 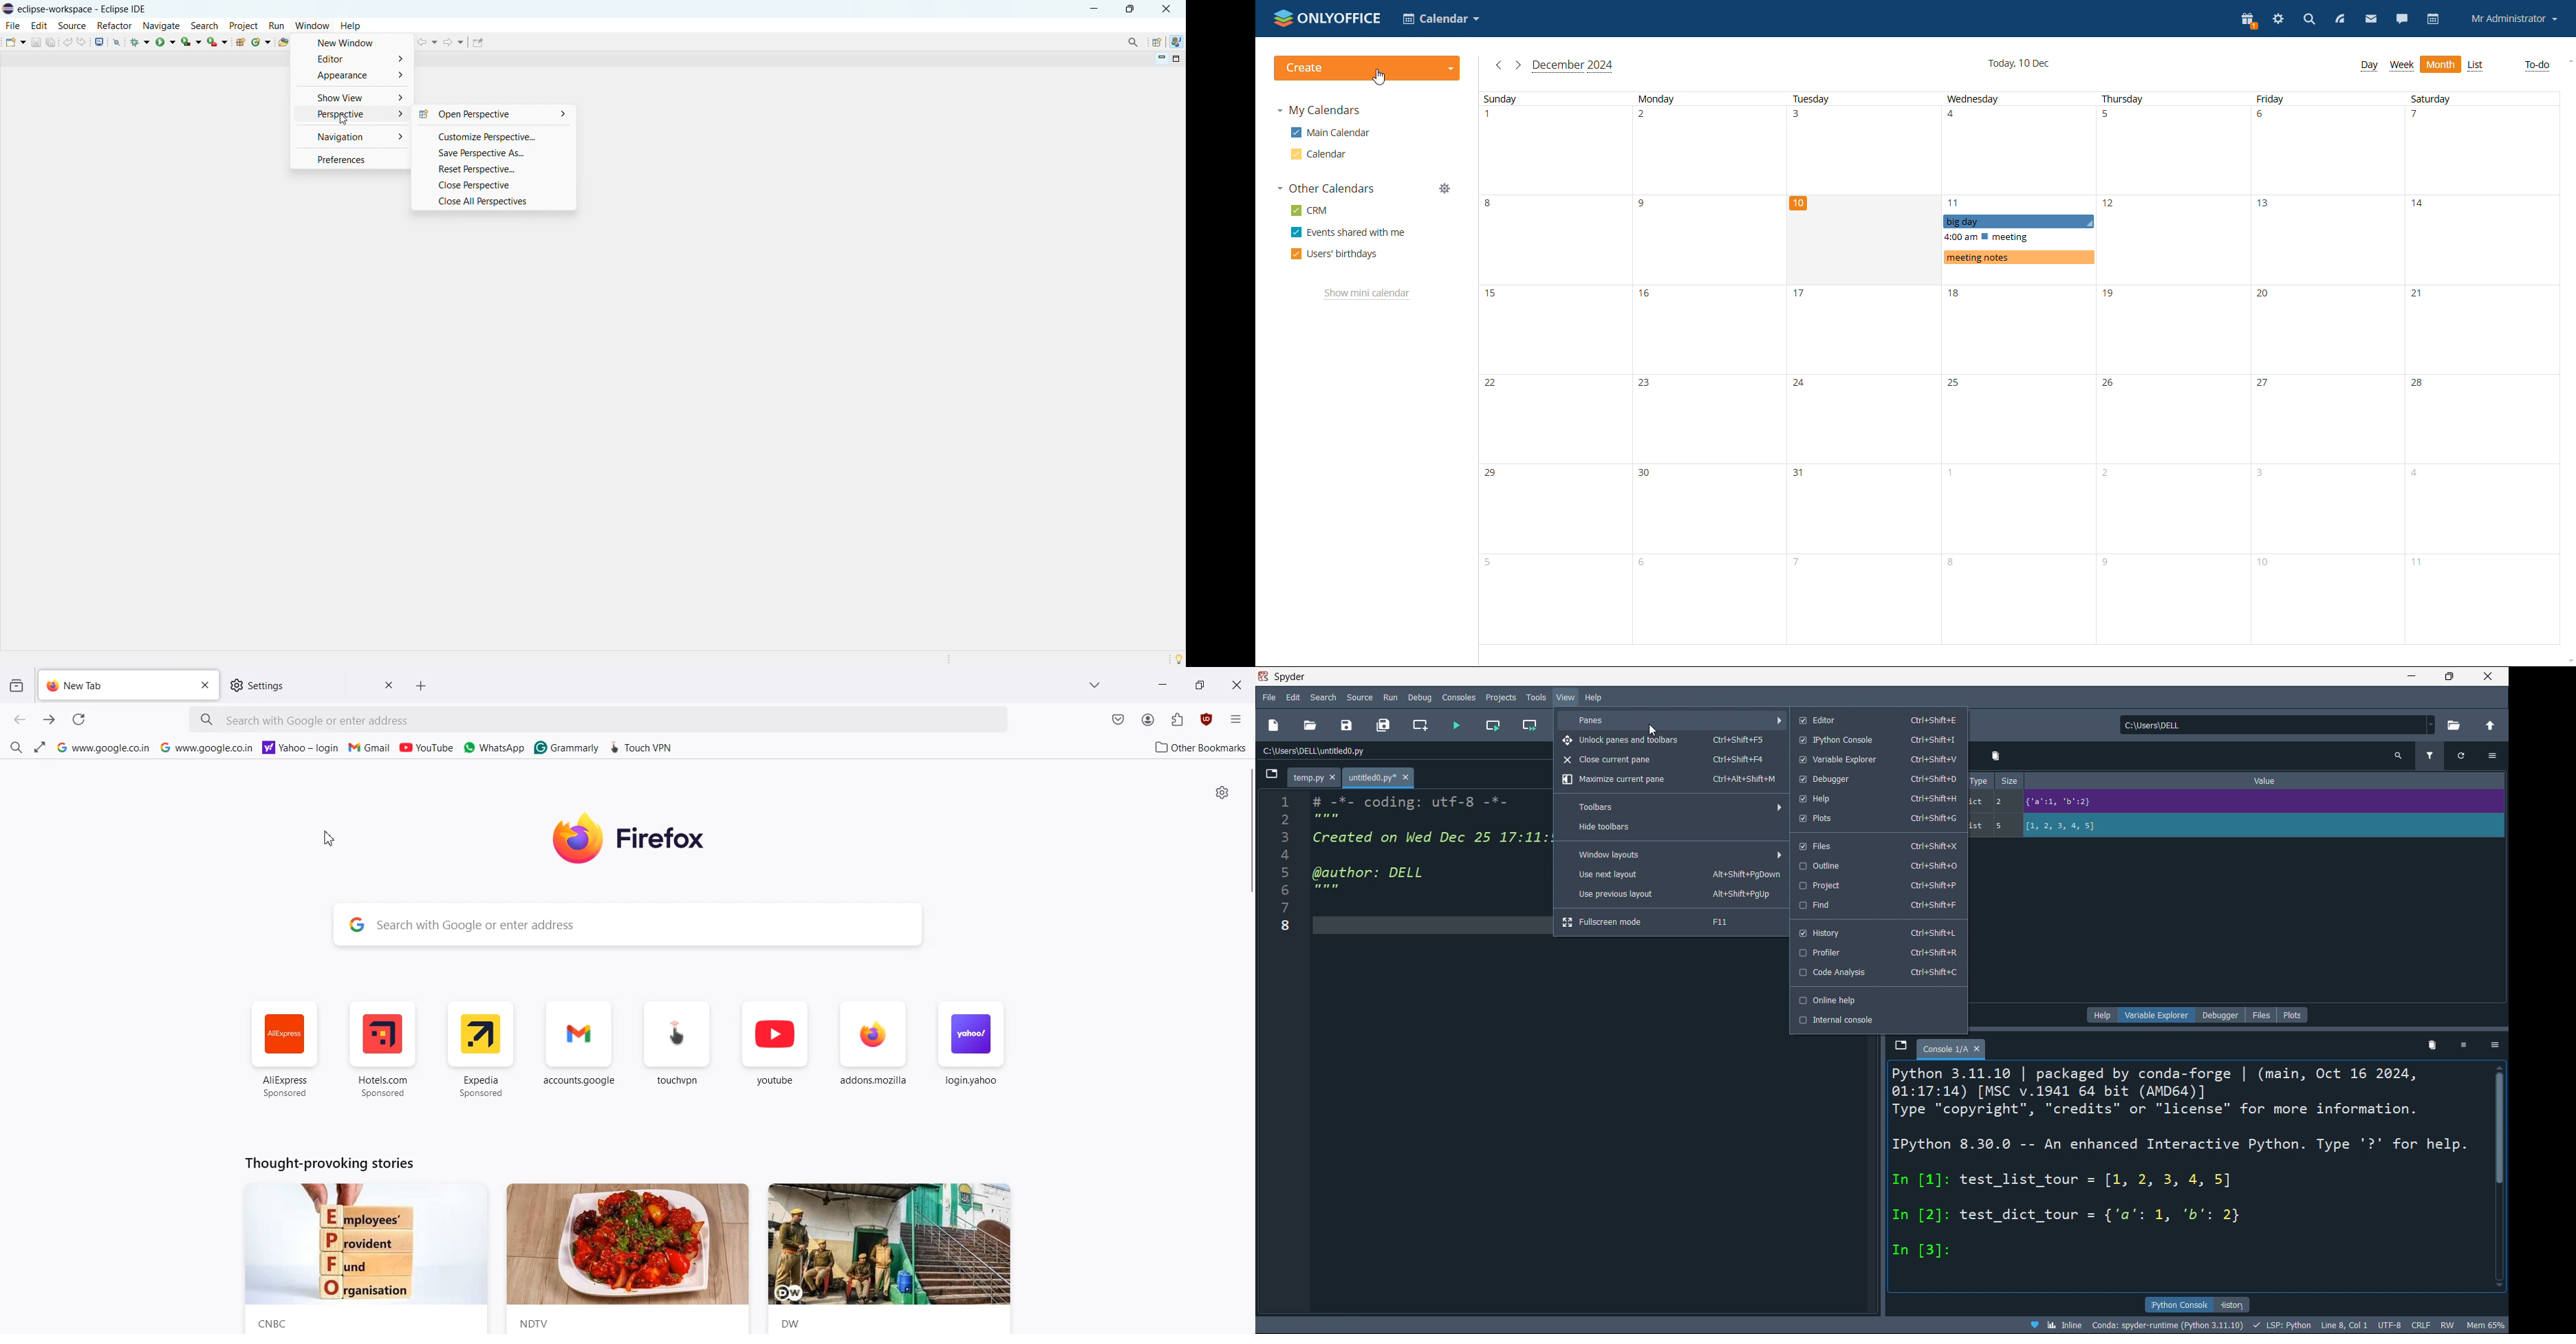 I want to click on Close Tab, so click(x=207, y=685).